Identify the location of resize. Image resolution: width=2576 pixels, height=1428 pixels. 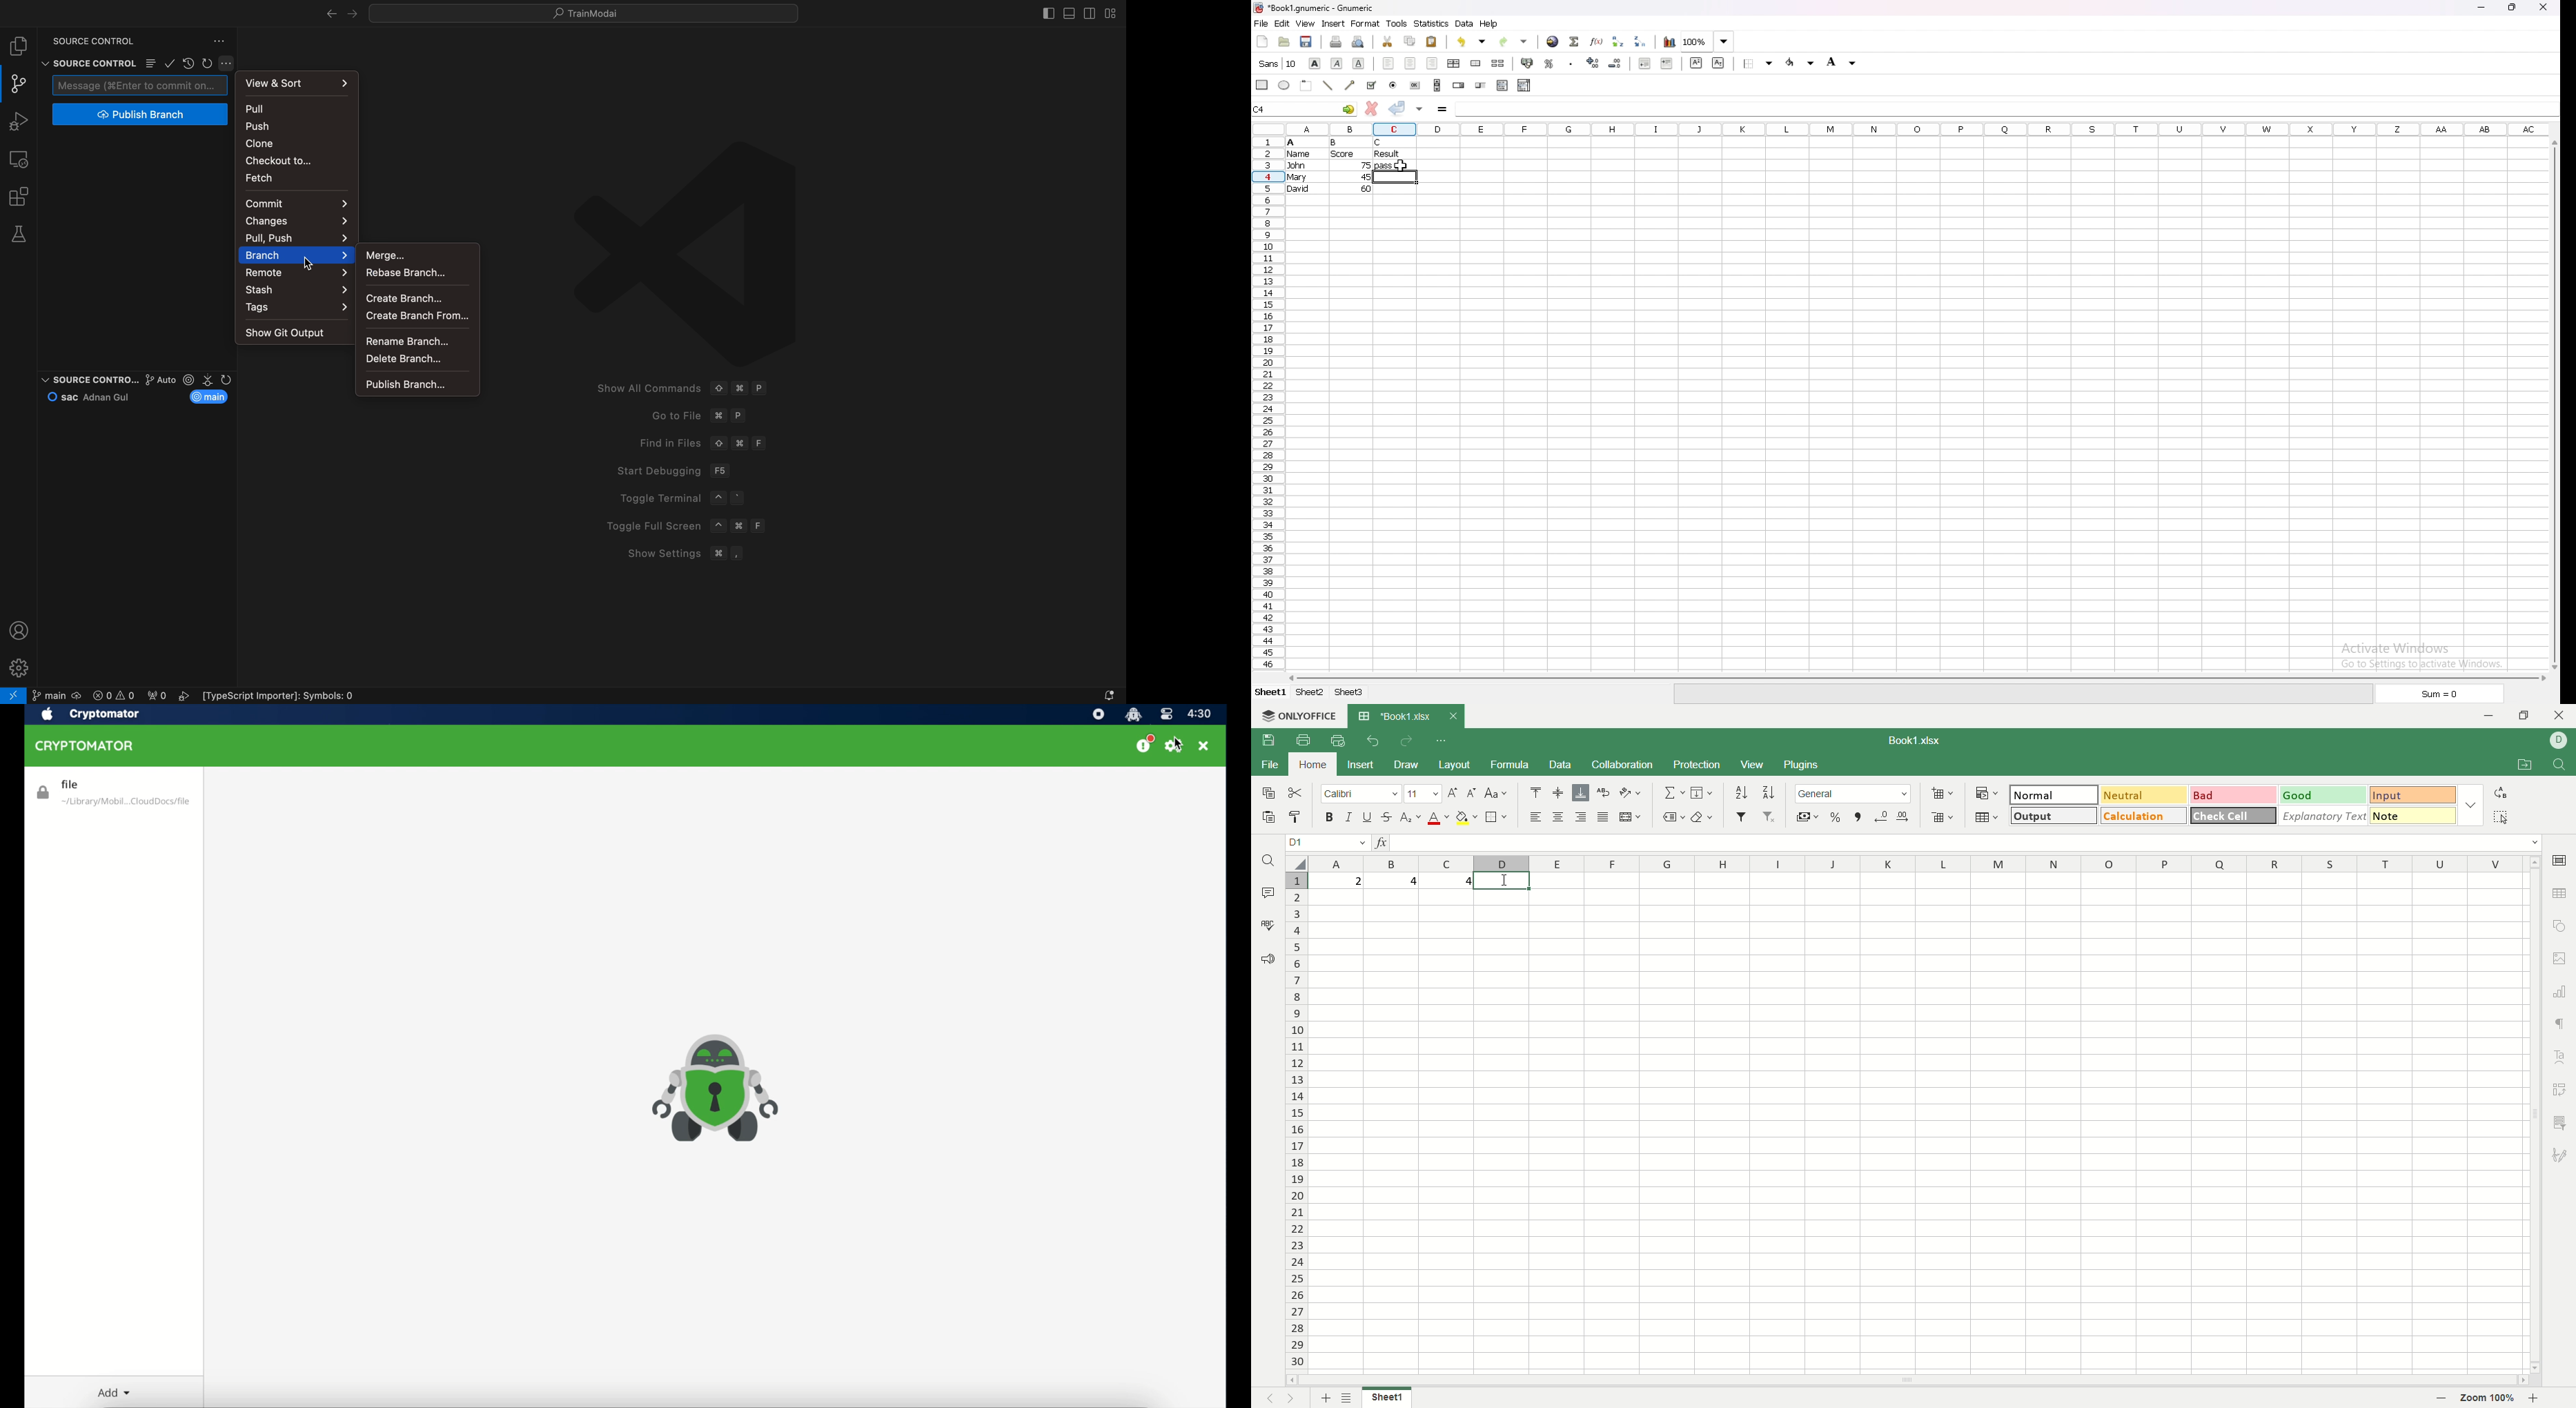
(2516, 8).